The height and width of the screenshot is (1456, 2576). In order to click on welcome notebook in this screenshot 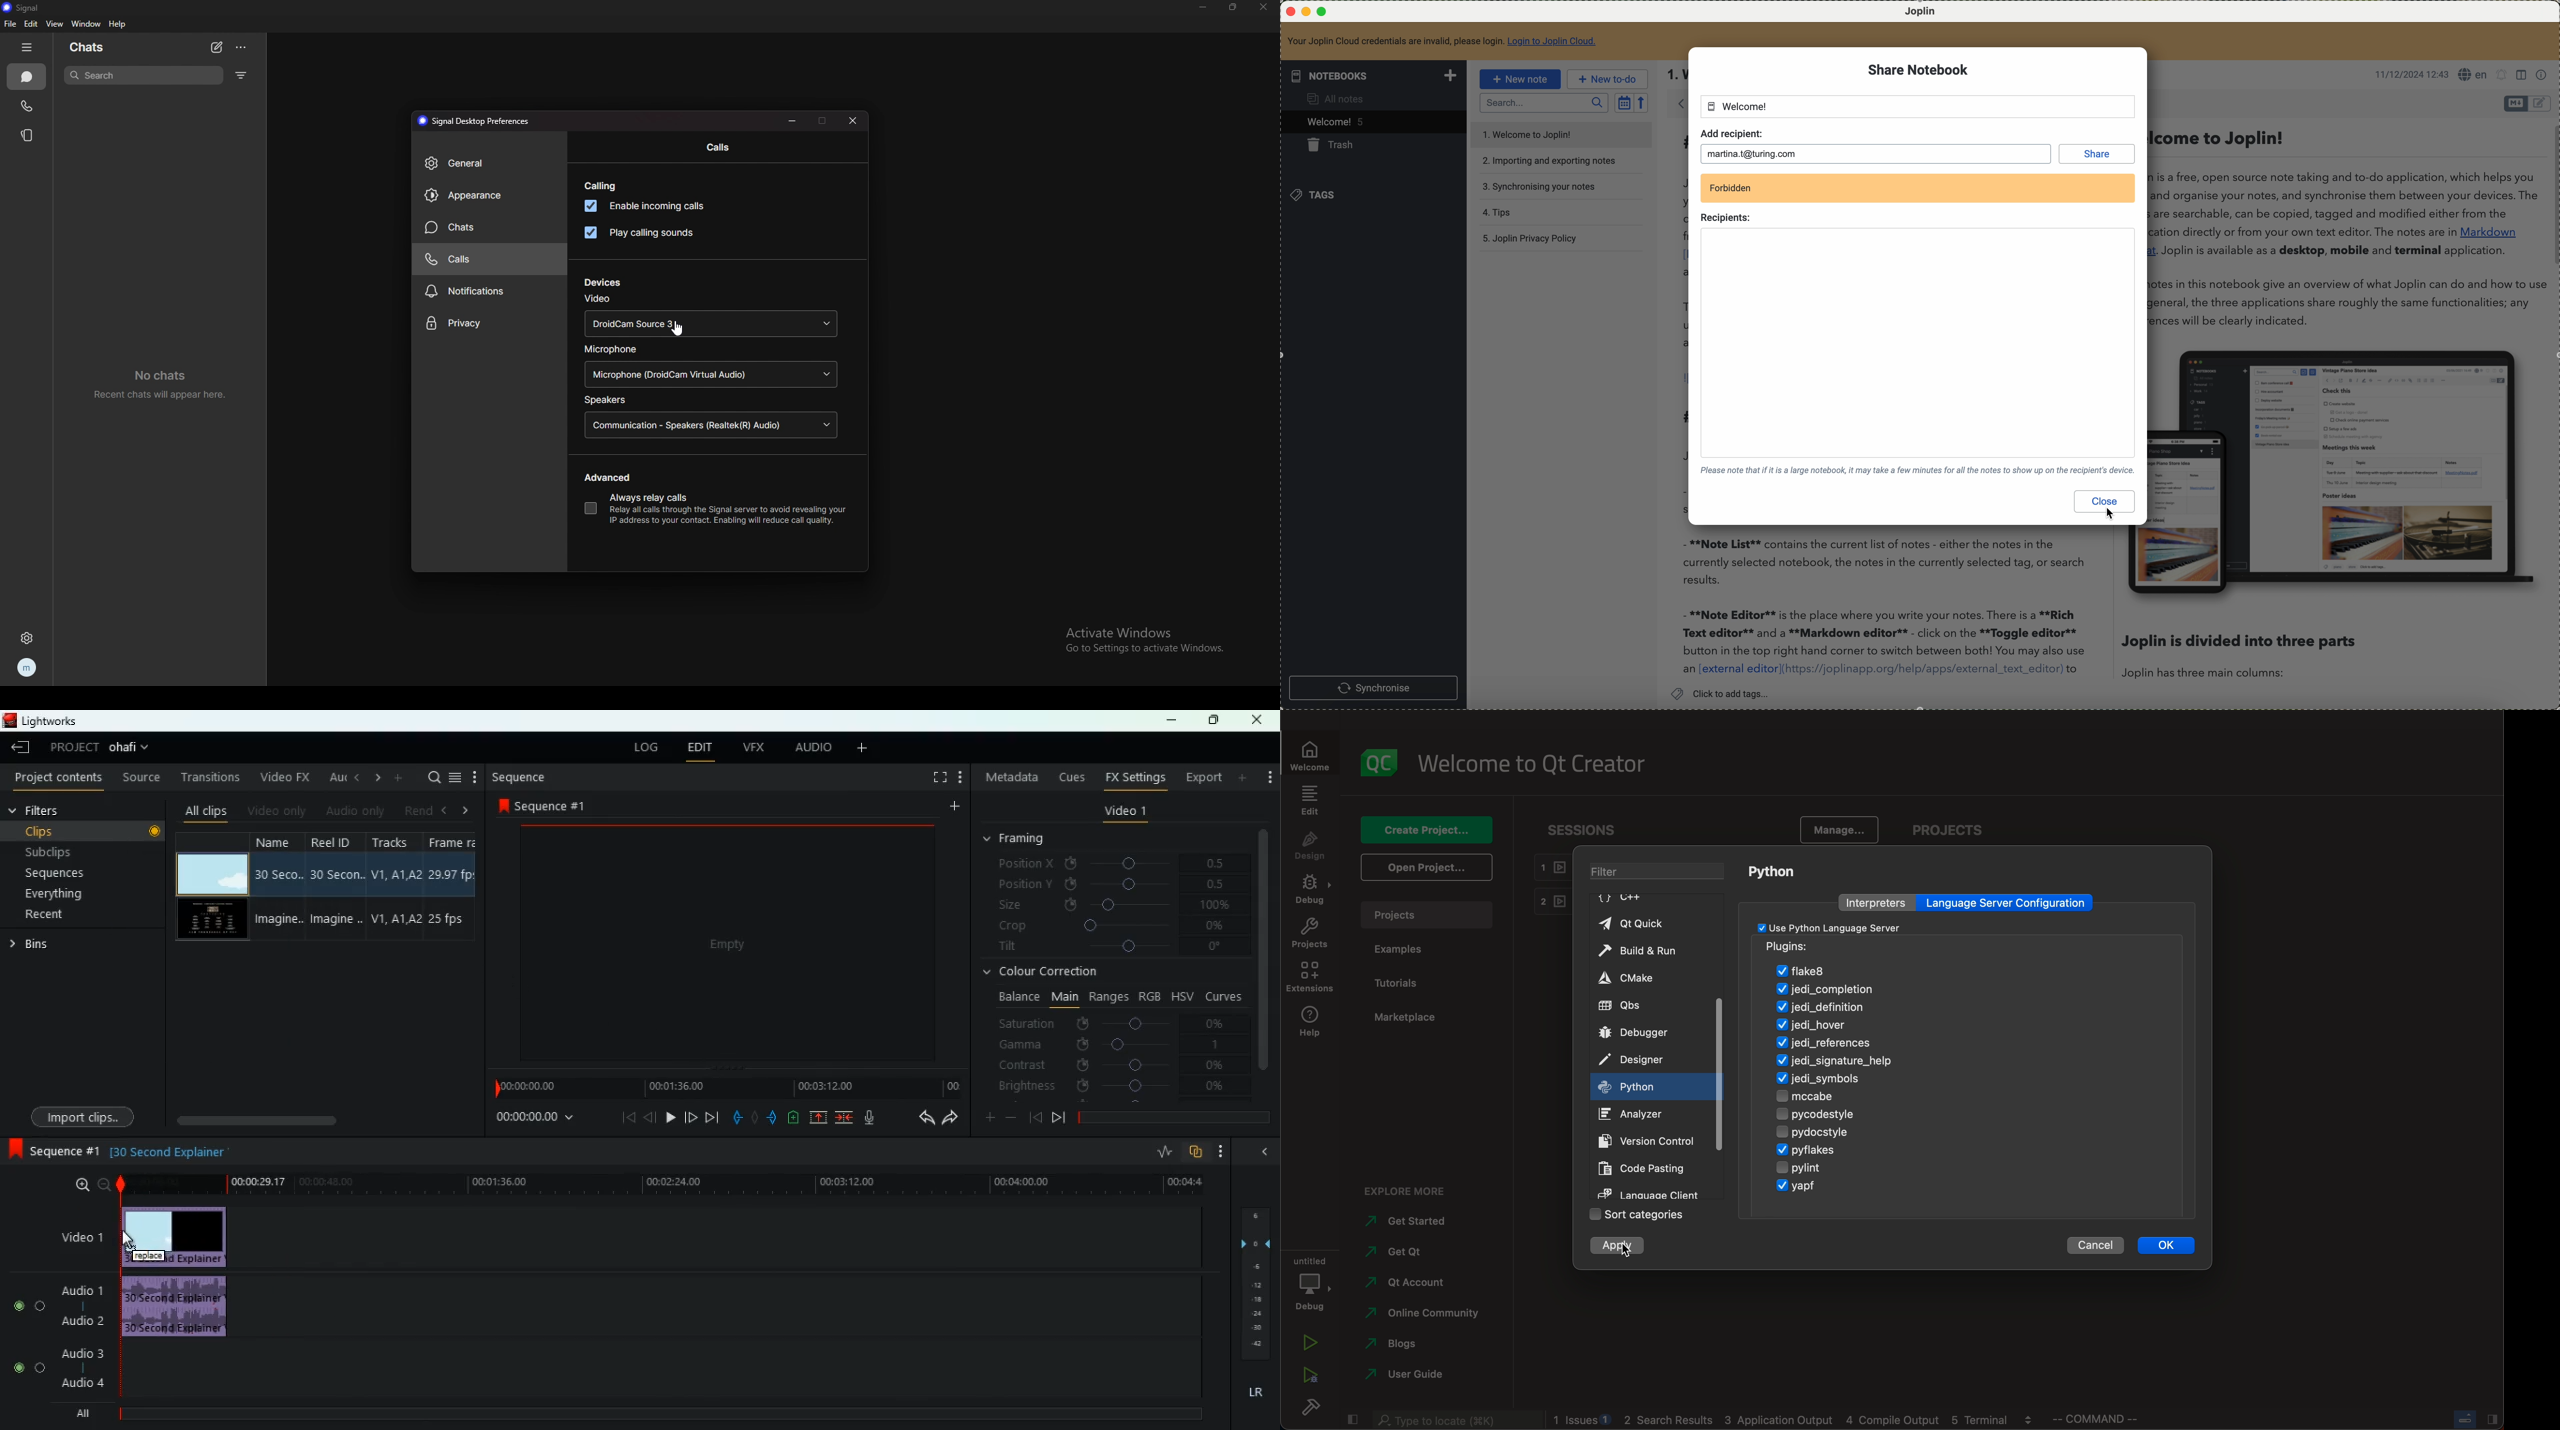, I will do `click(1738, 107)`.